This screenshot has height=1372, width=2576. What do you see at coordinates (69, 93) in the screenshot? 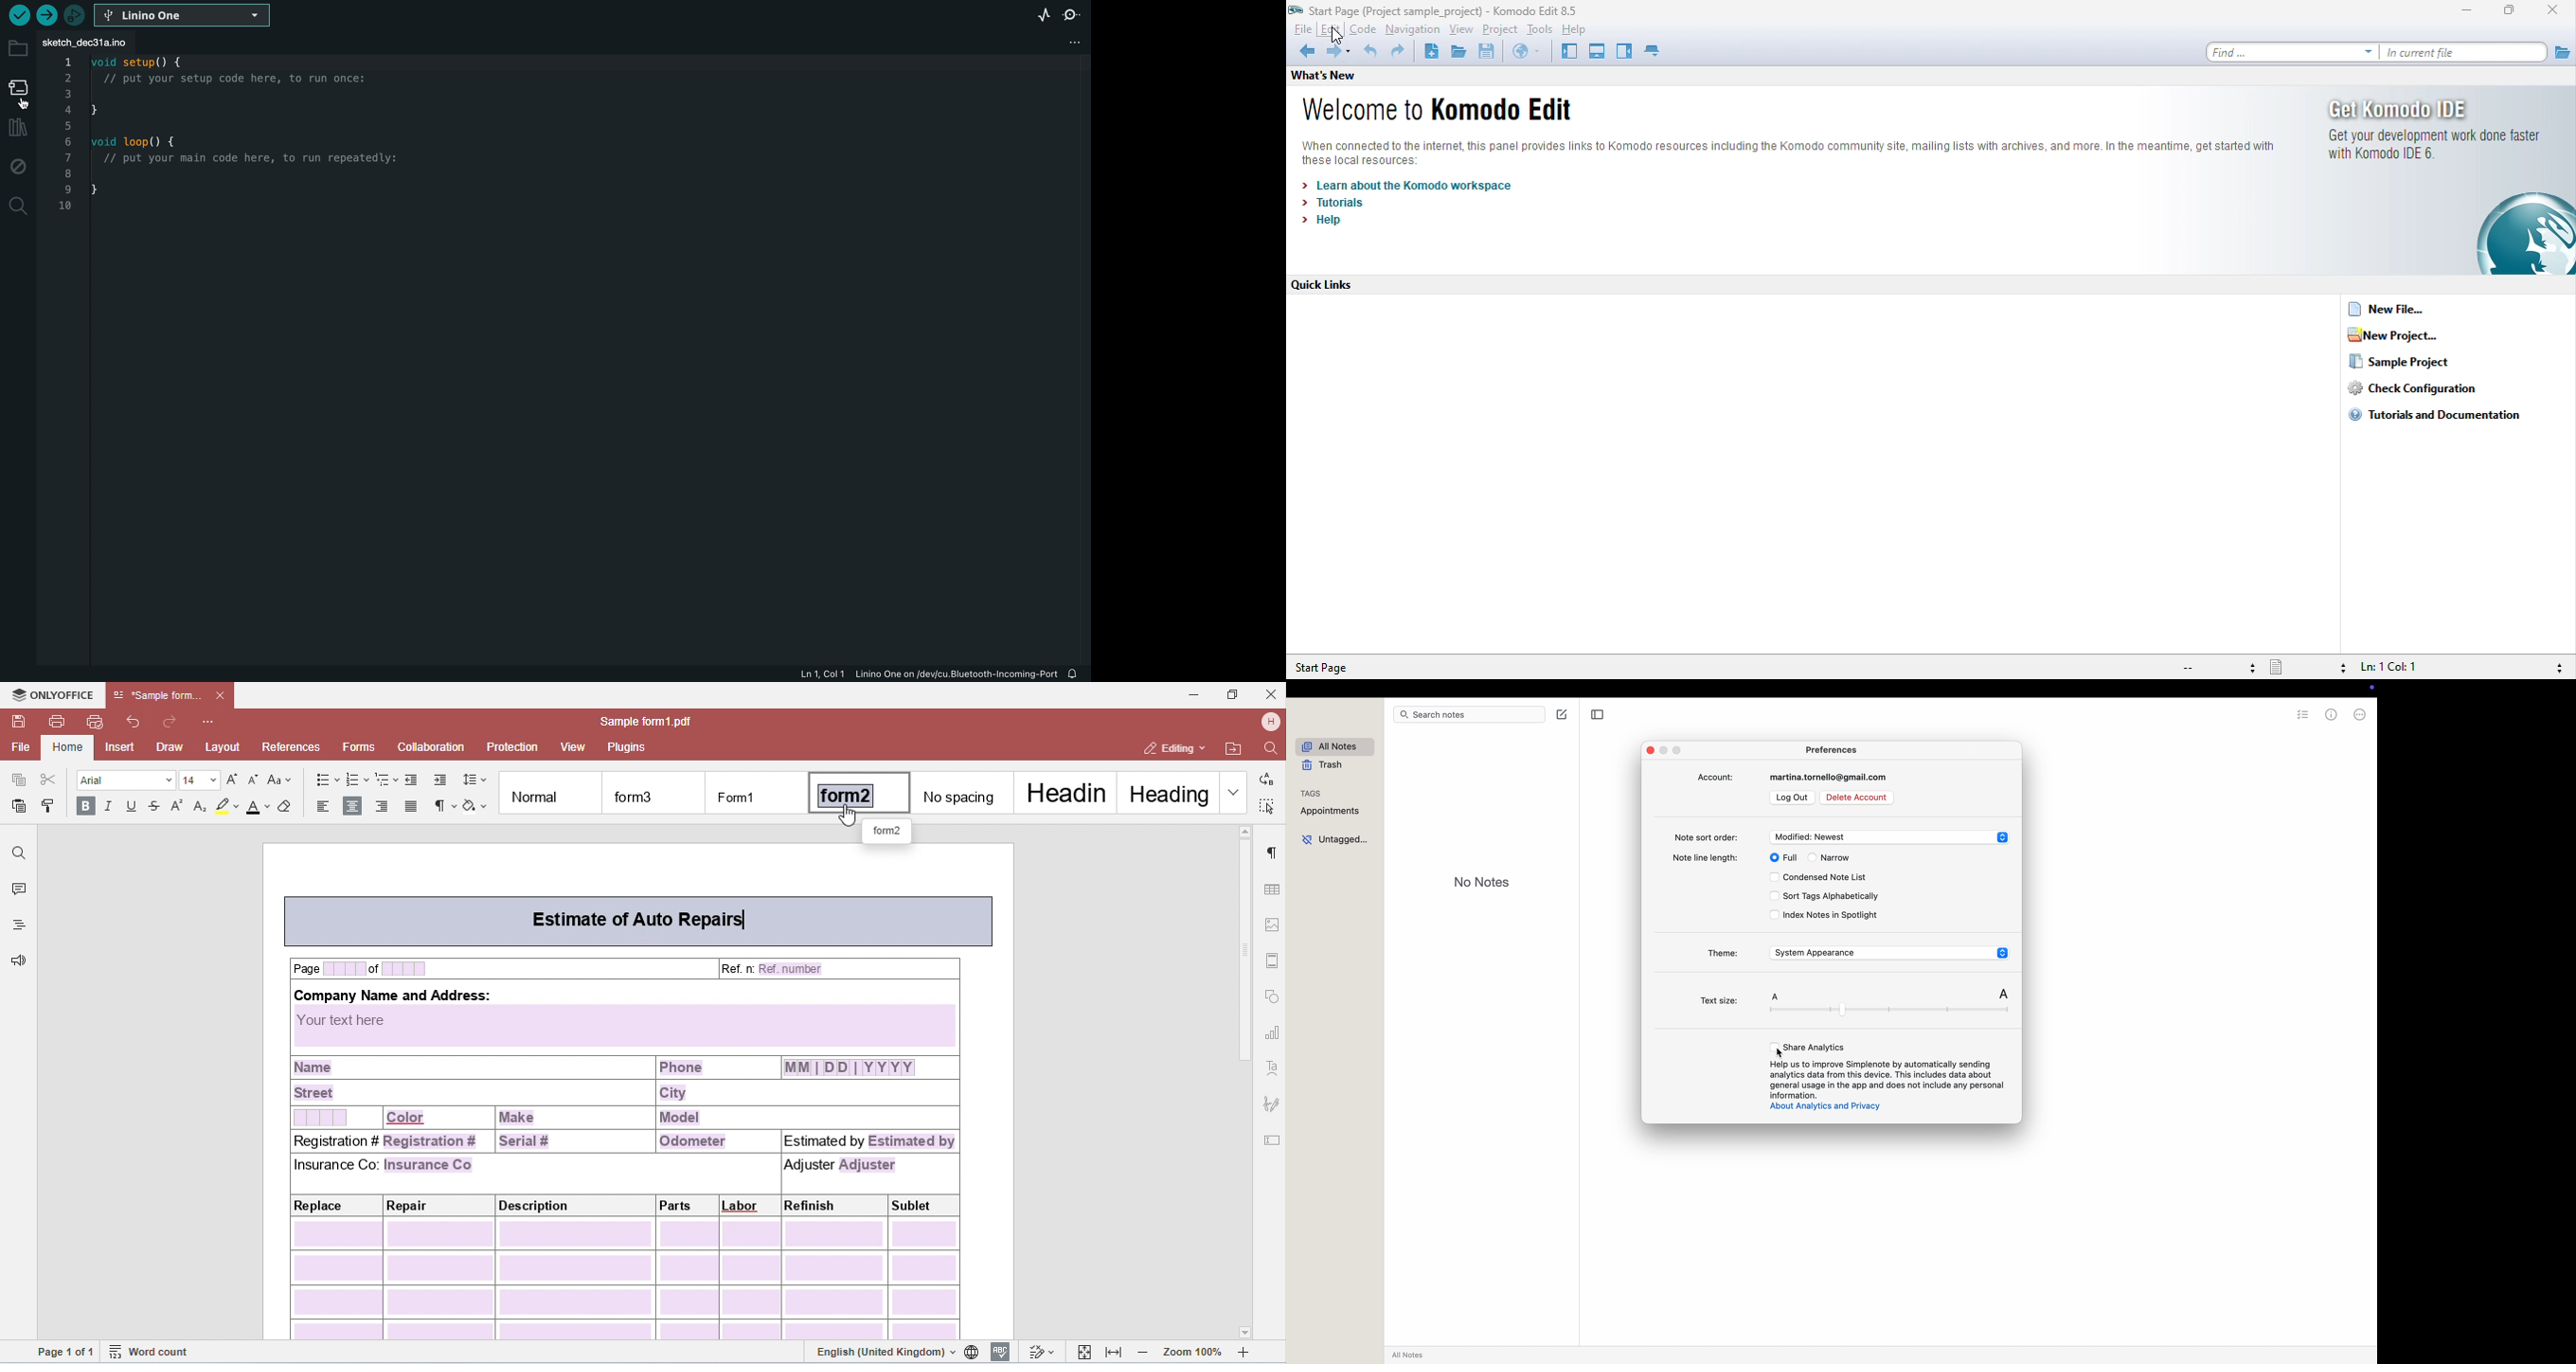
I see `3` at bounding box center [69, 93].